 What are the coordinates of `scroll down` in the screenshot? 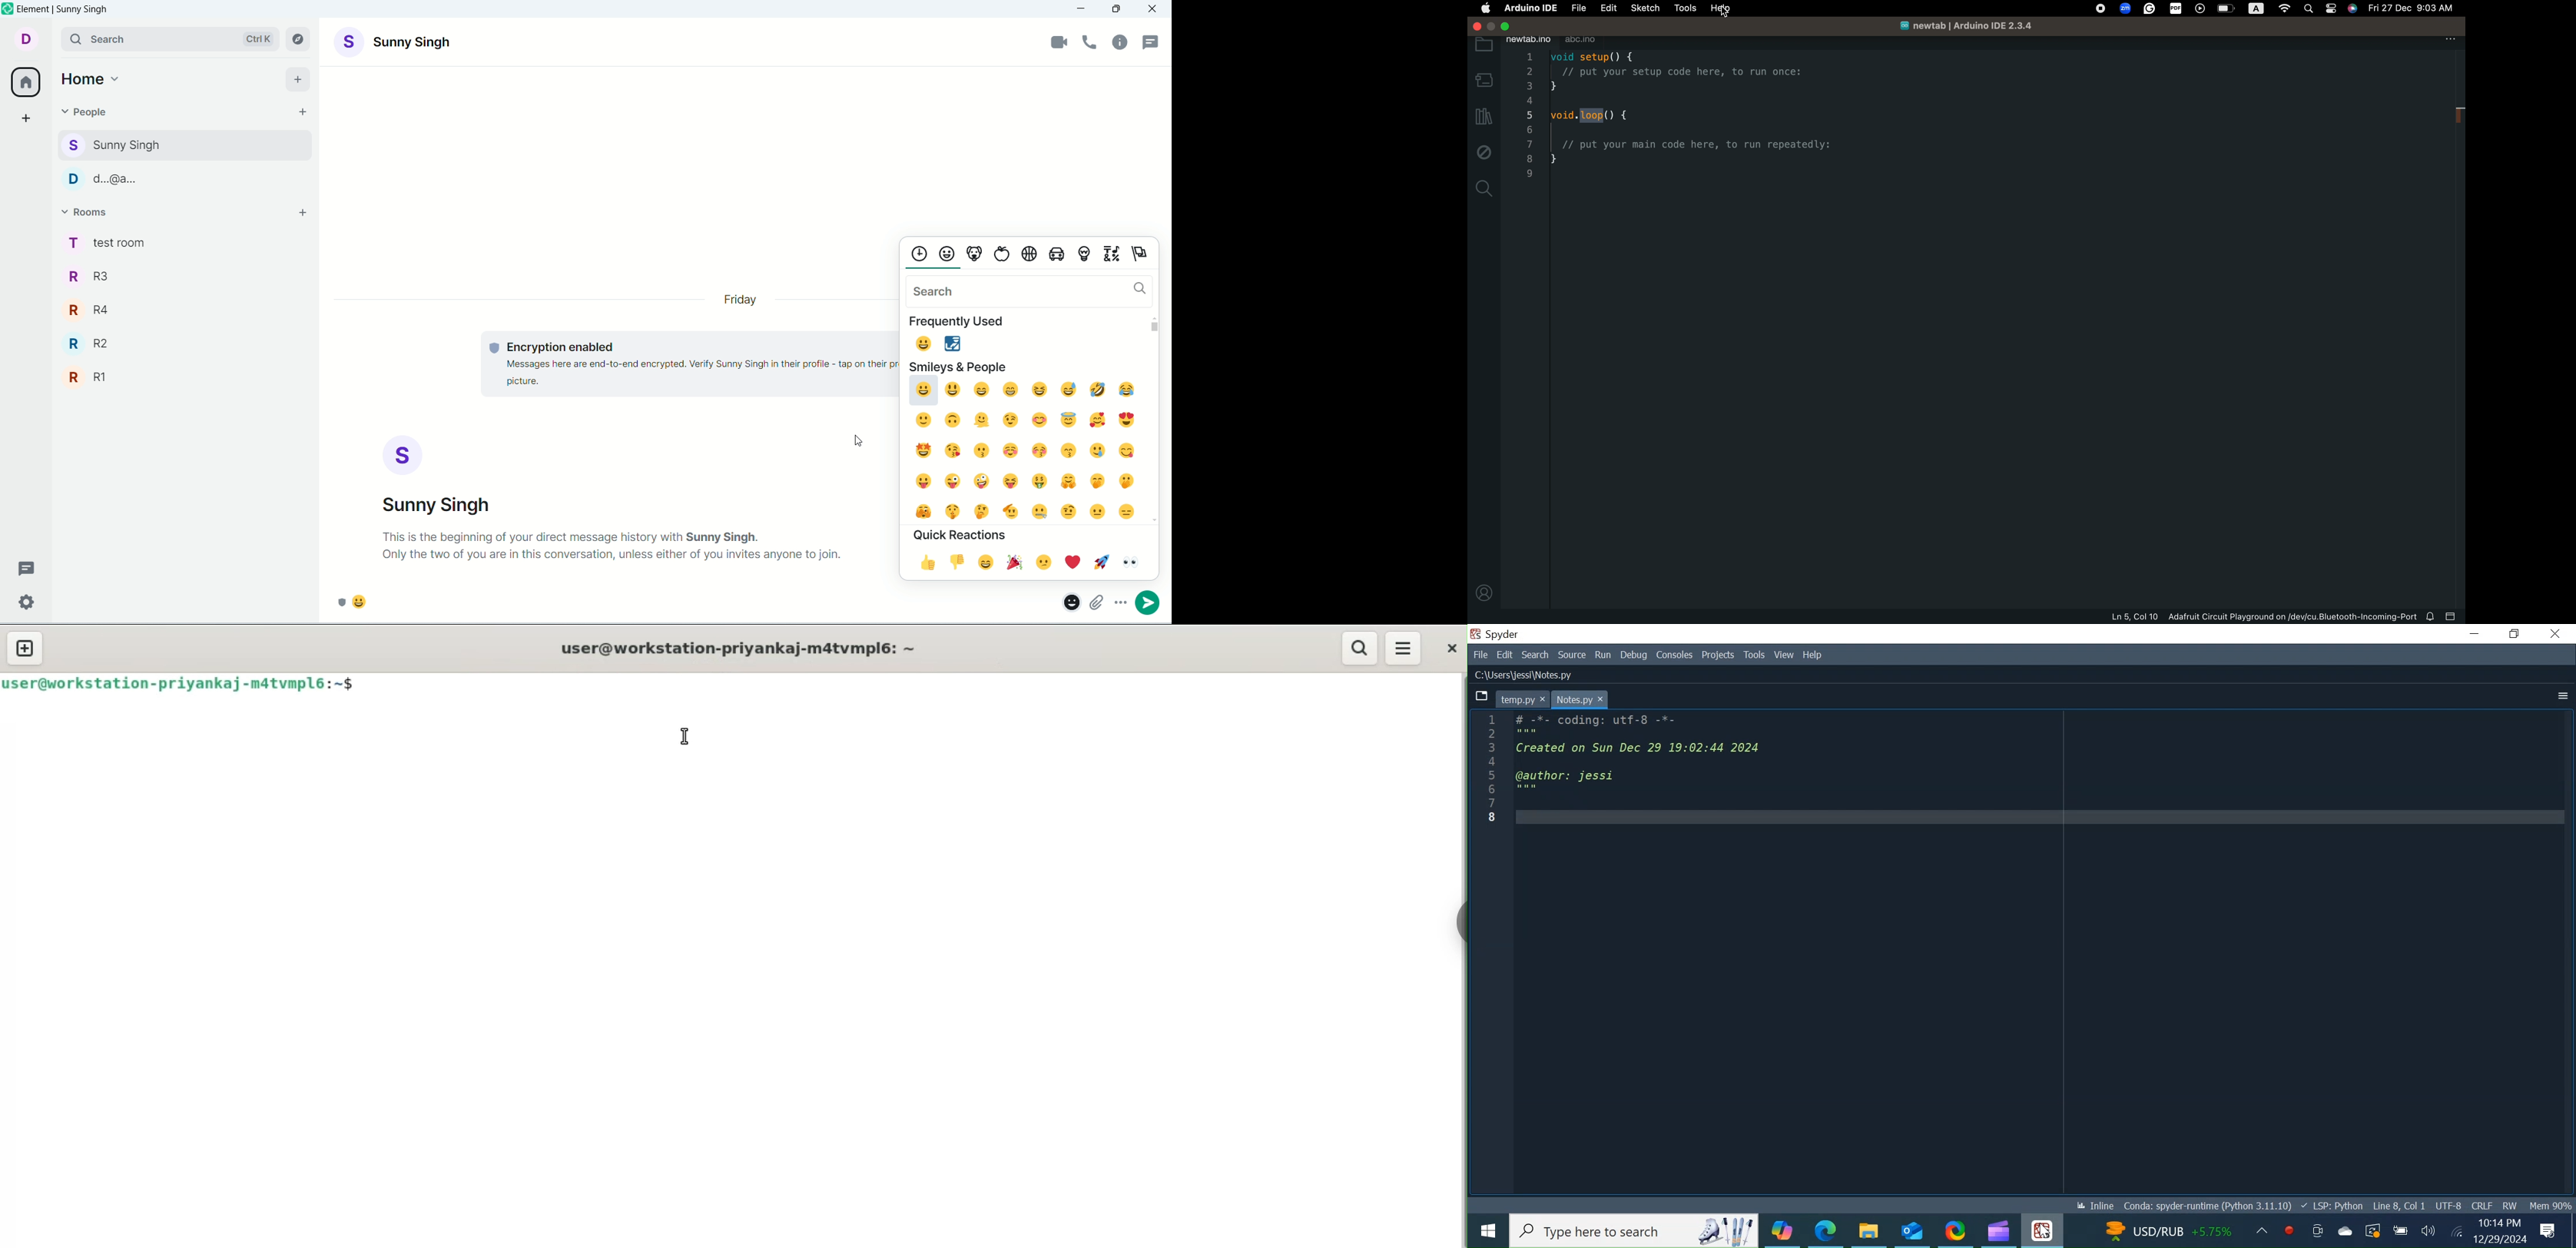 It's located at (1152, 515).